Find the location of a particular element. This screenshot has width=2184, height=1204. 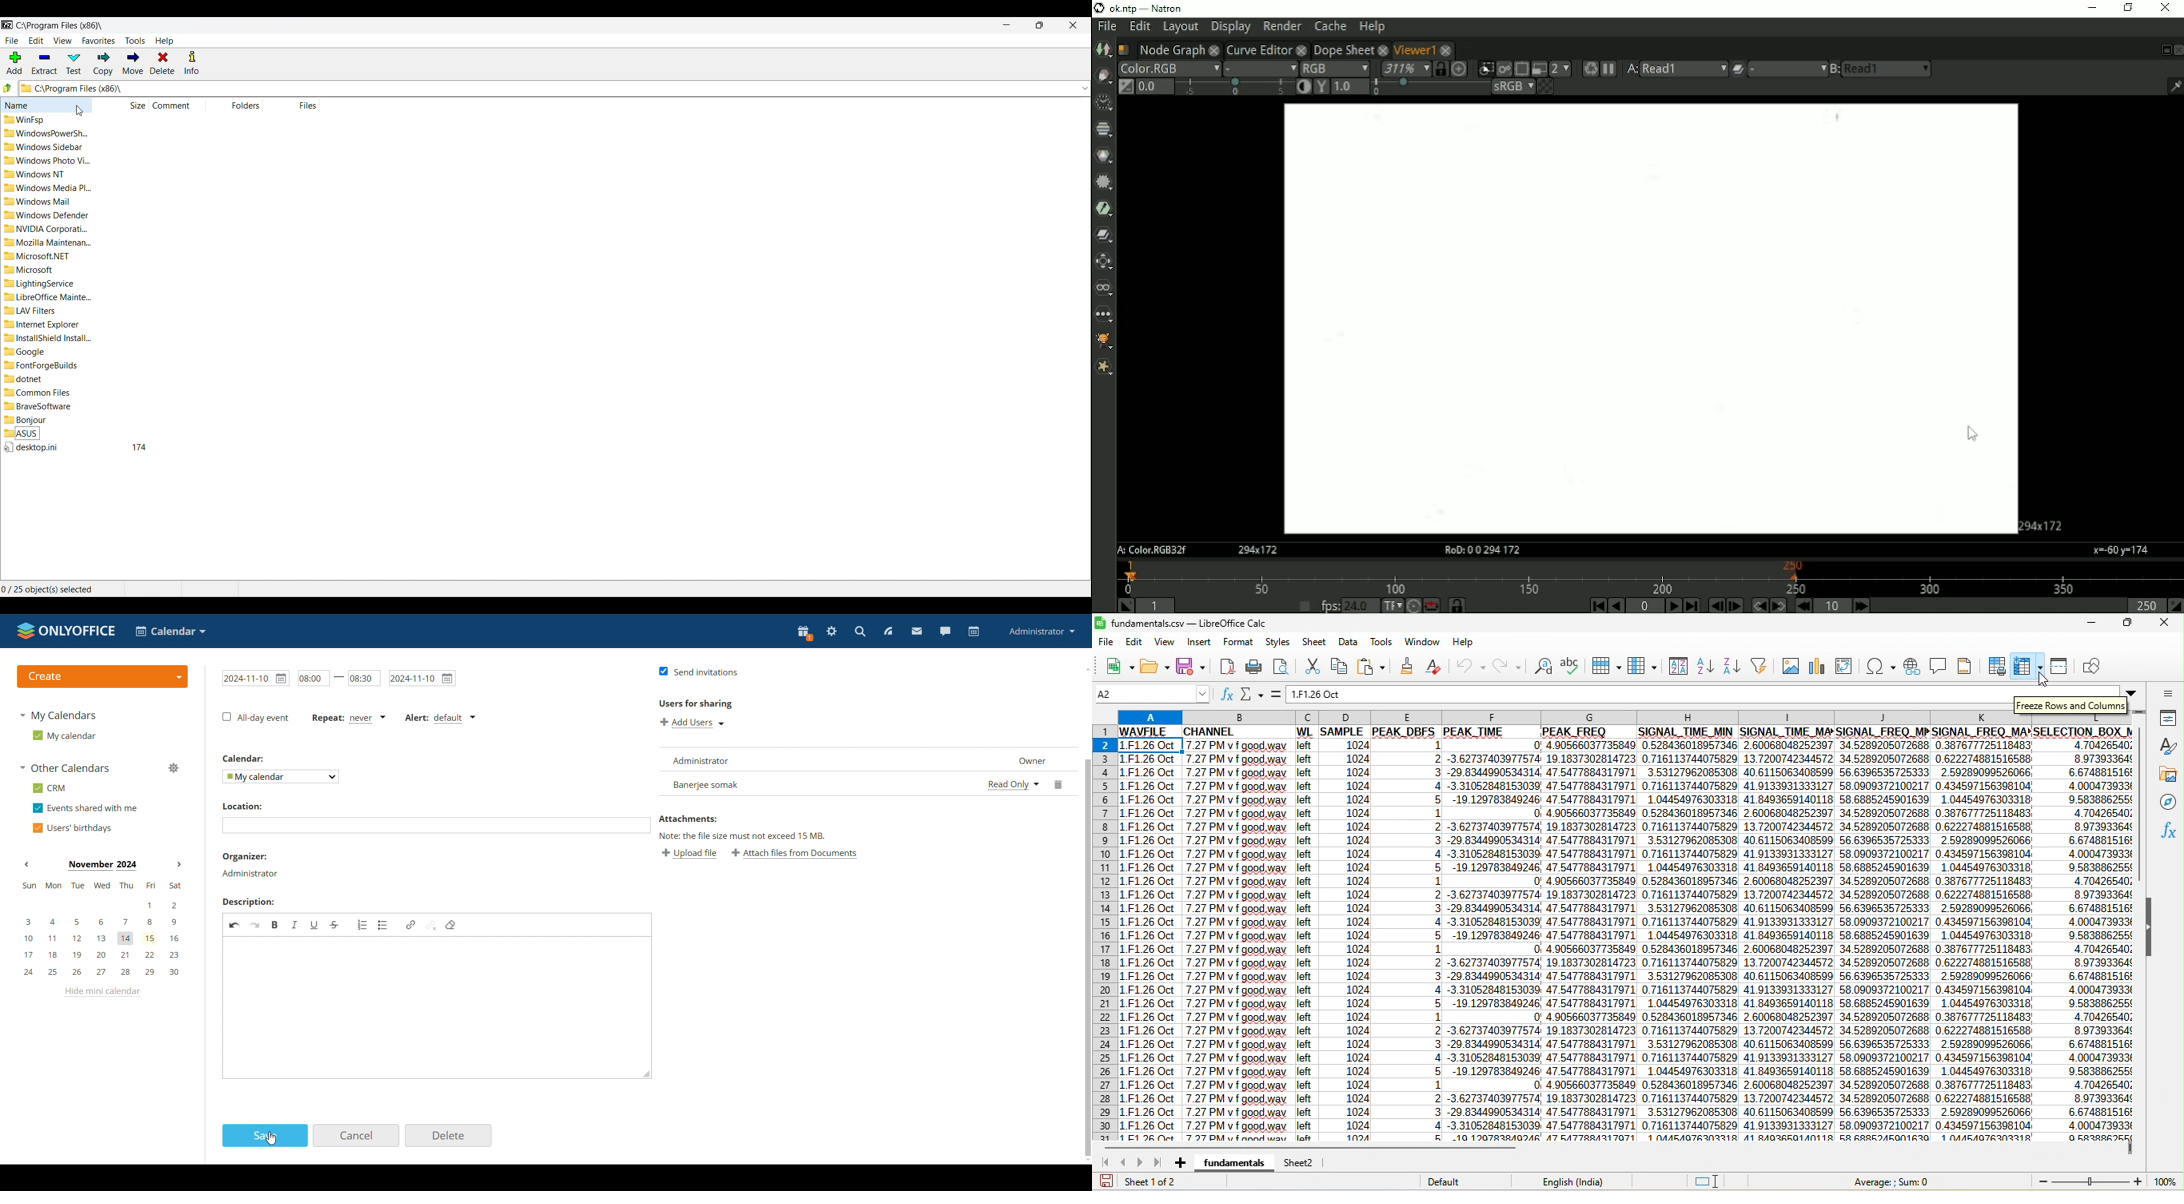

next sheet is located at coordinates (1142, 1160).